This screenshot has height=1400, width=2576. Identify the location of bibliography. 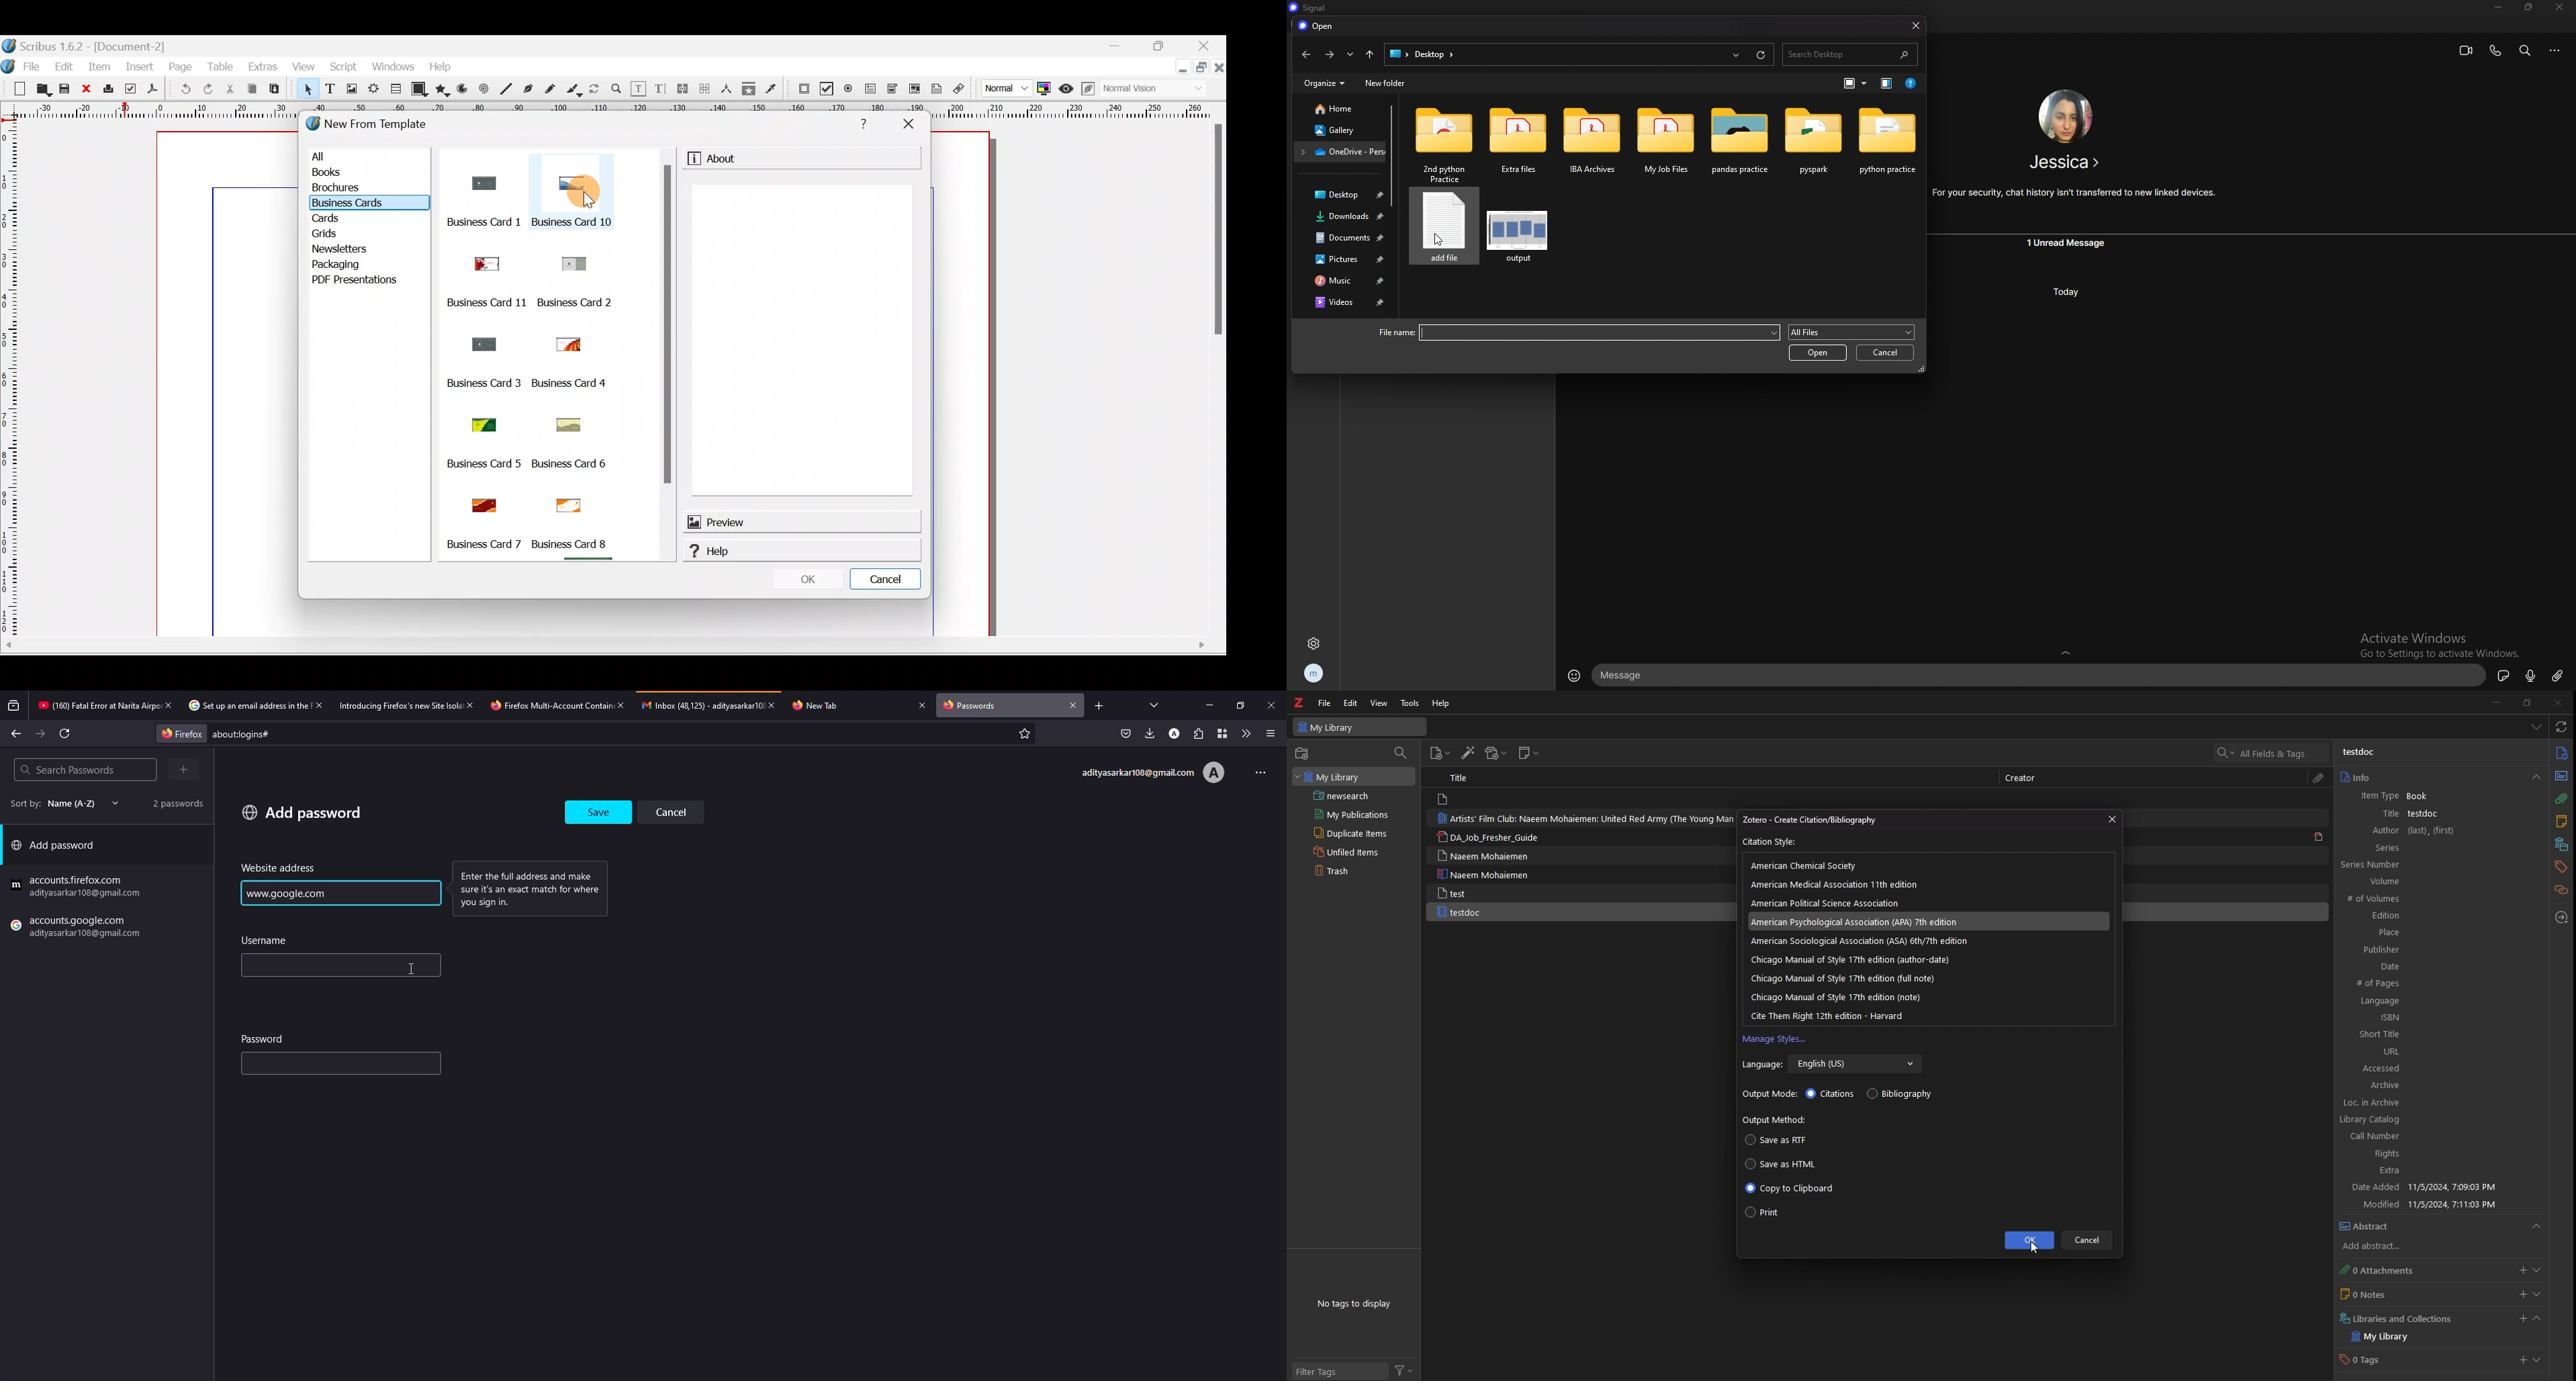
(1903, 1093).